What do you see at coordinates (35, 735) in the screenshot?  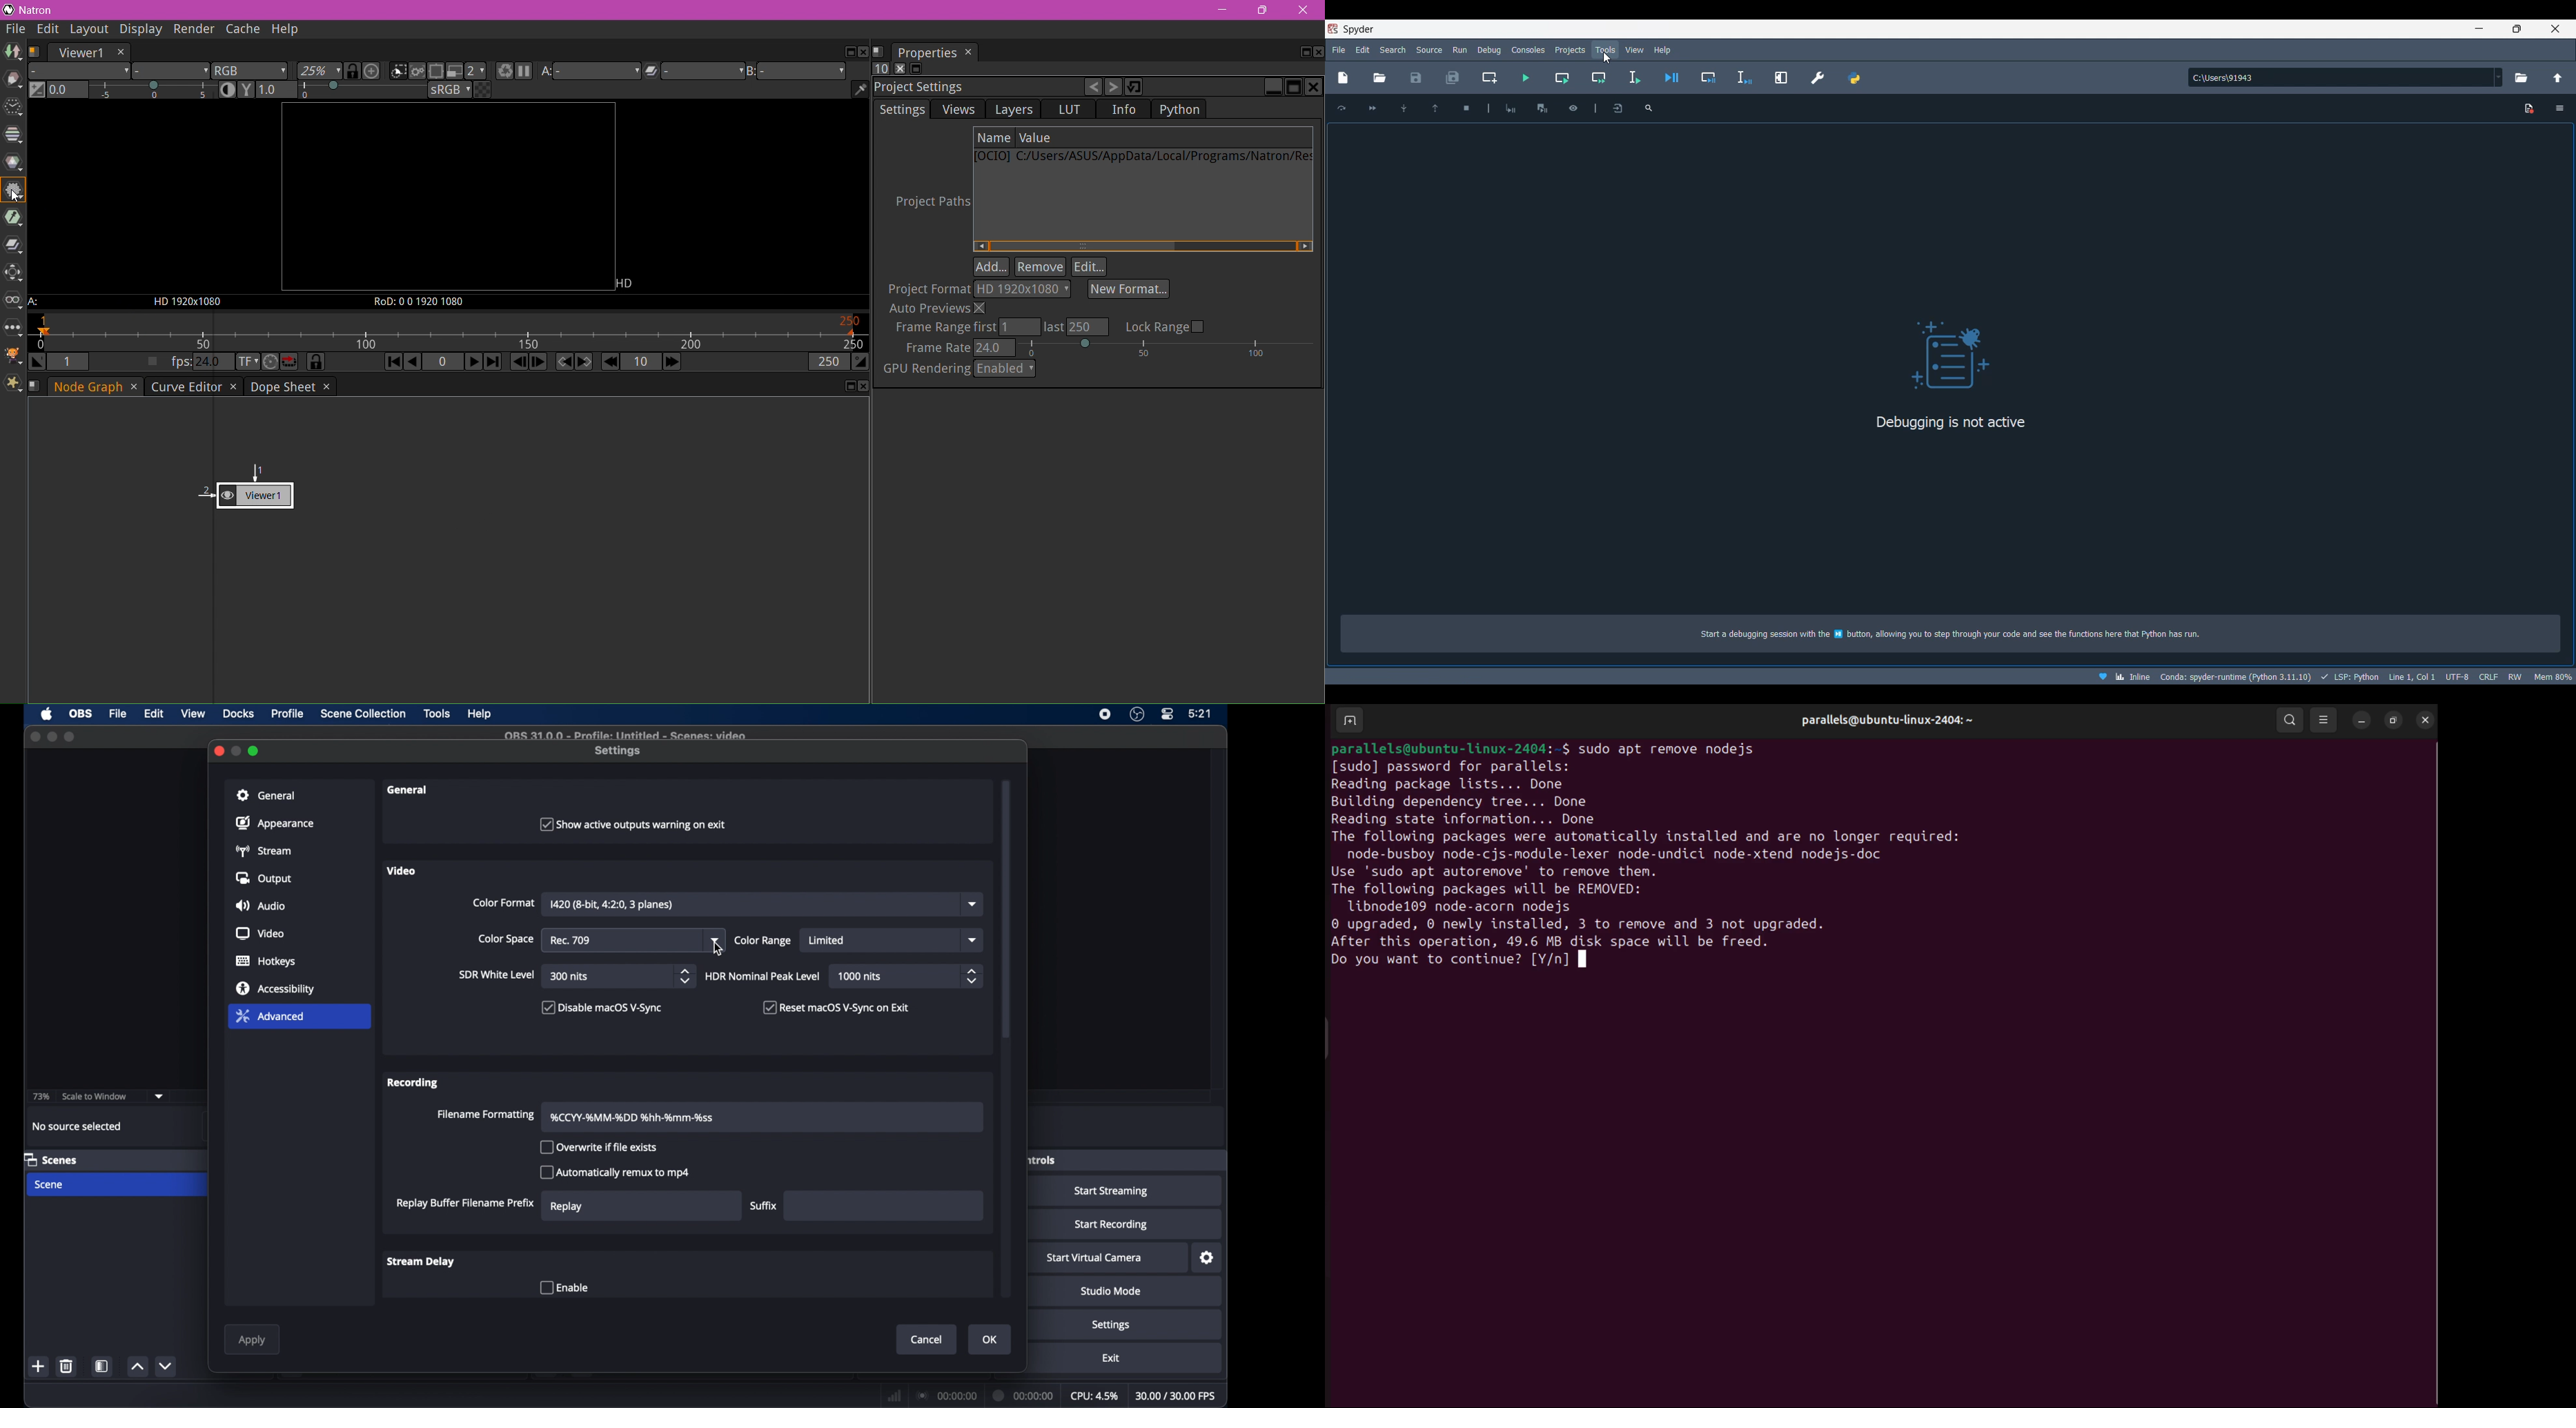 I see `close` at bounding box center [35, 735].